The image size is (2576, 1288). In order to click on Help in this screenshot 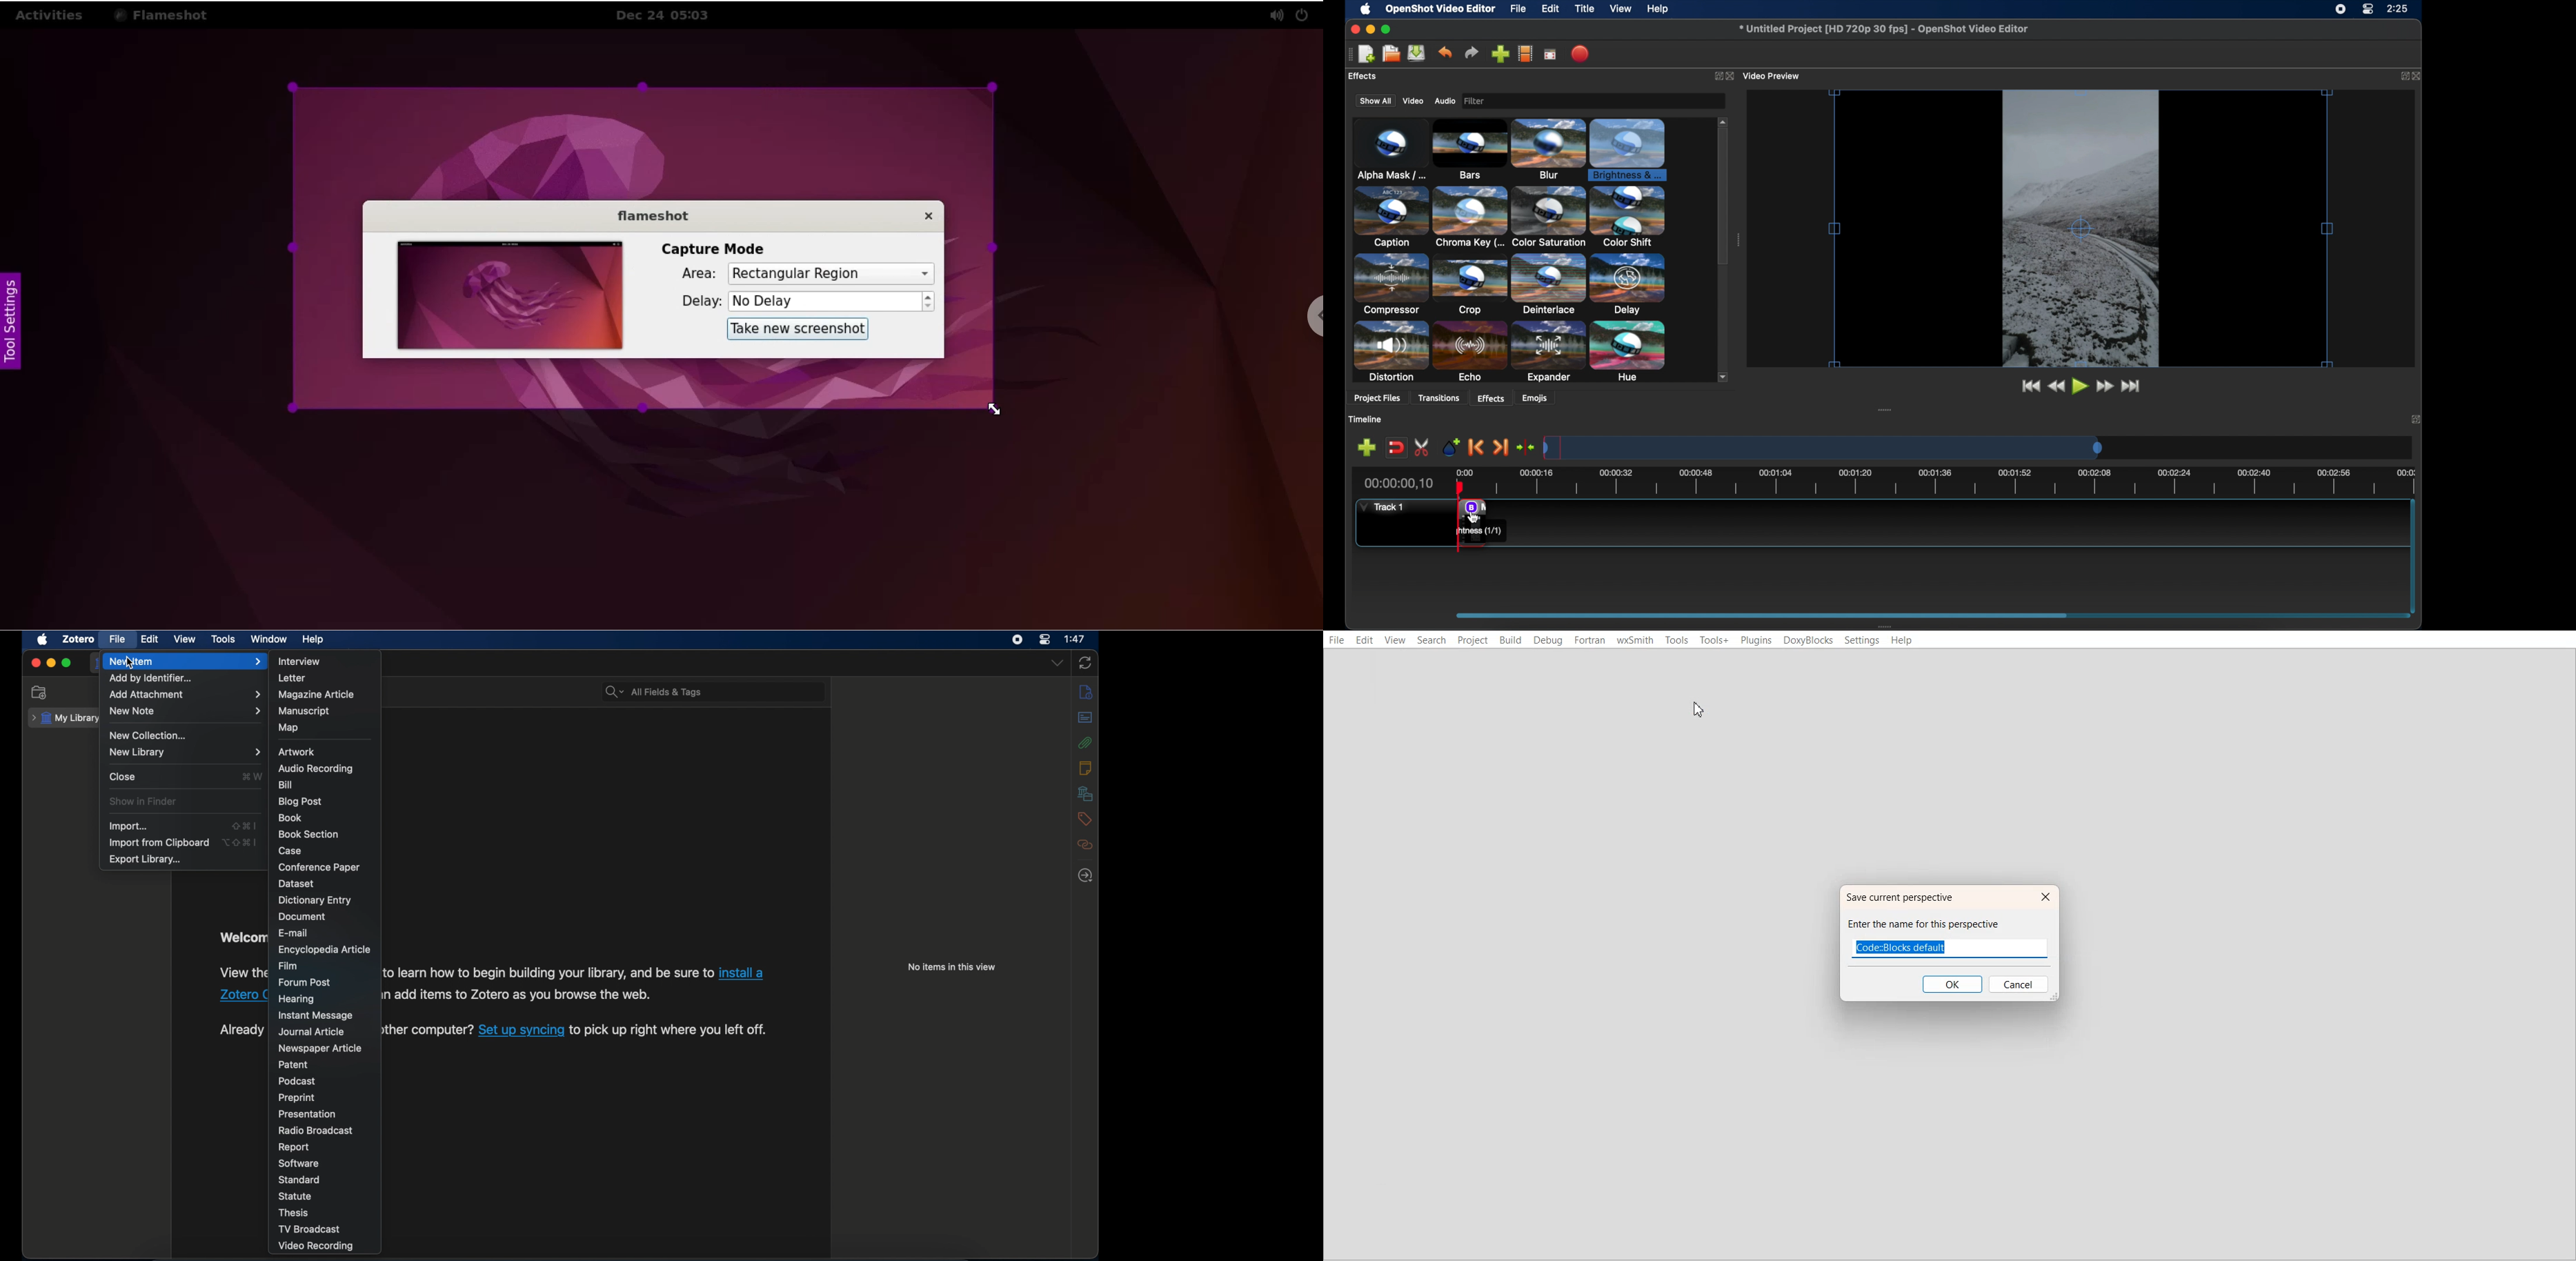, I will do `click(1903, 640)`.